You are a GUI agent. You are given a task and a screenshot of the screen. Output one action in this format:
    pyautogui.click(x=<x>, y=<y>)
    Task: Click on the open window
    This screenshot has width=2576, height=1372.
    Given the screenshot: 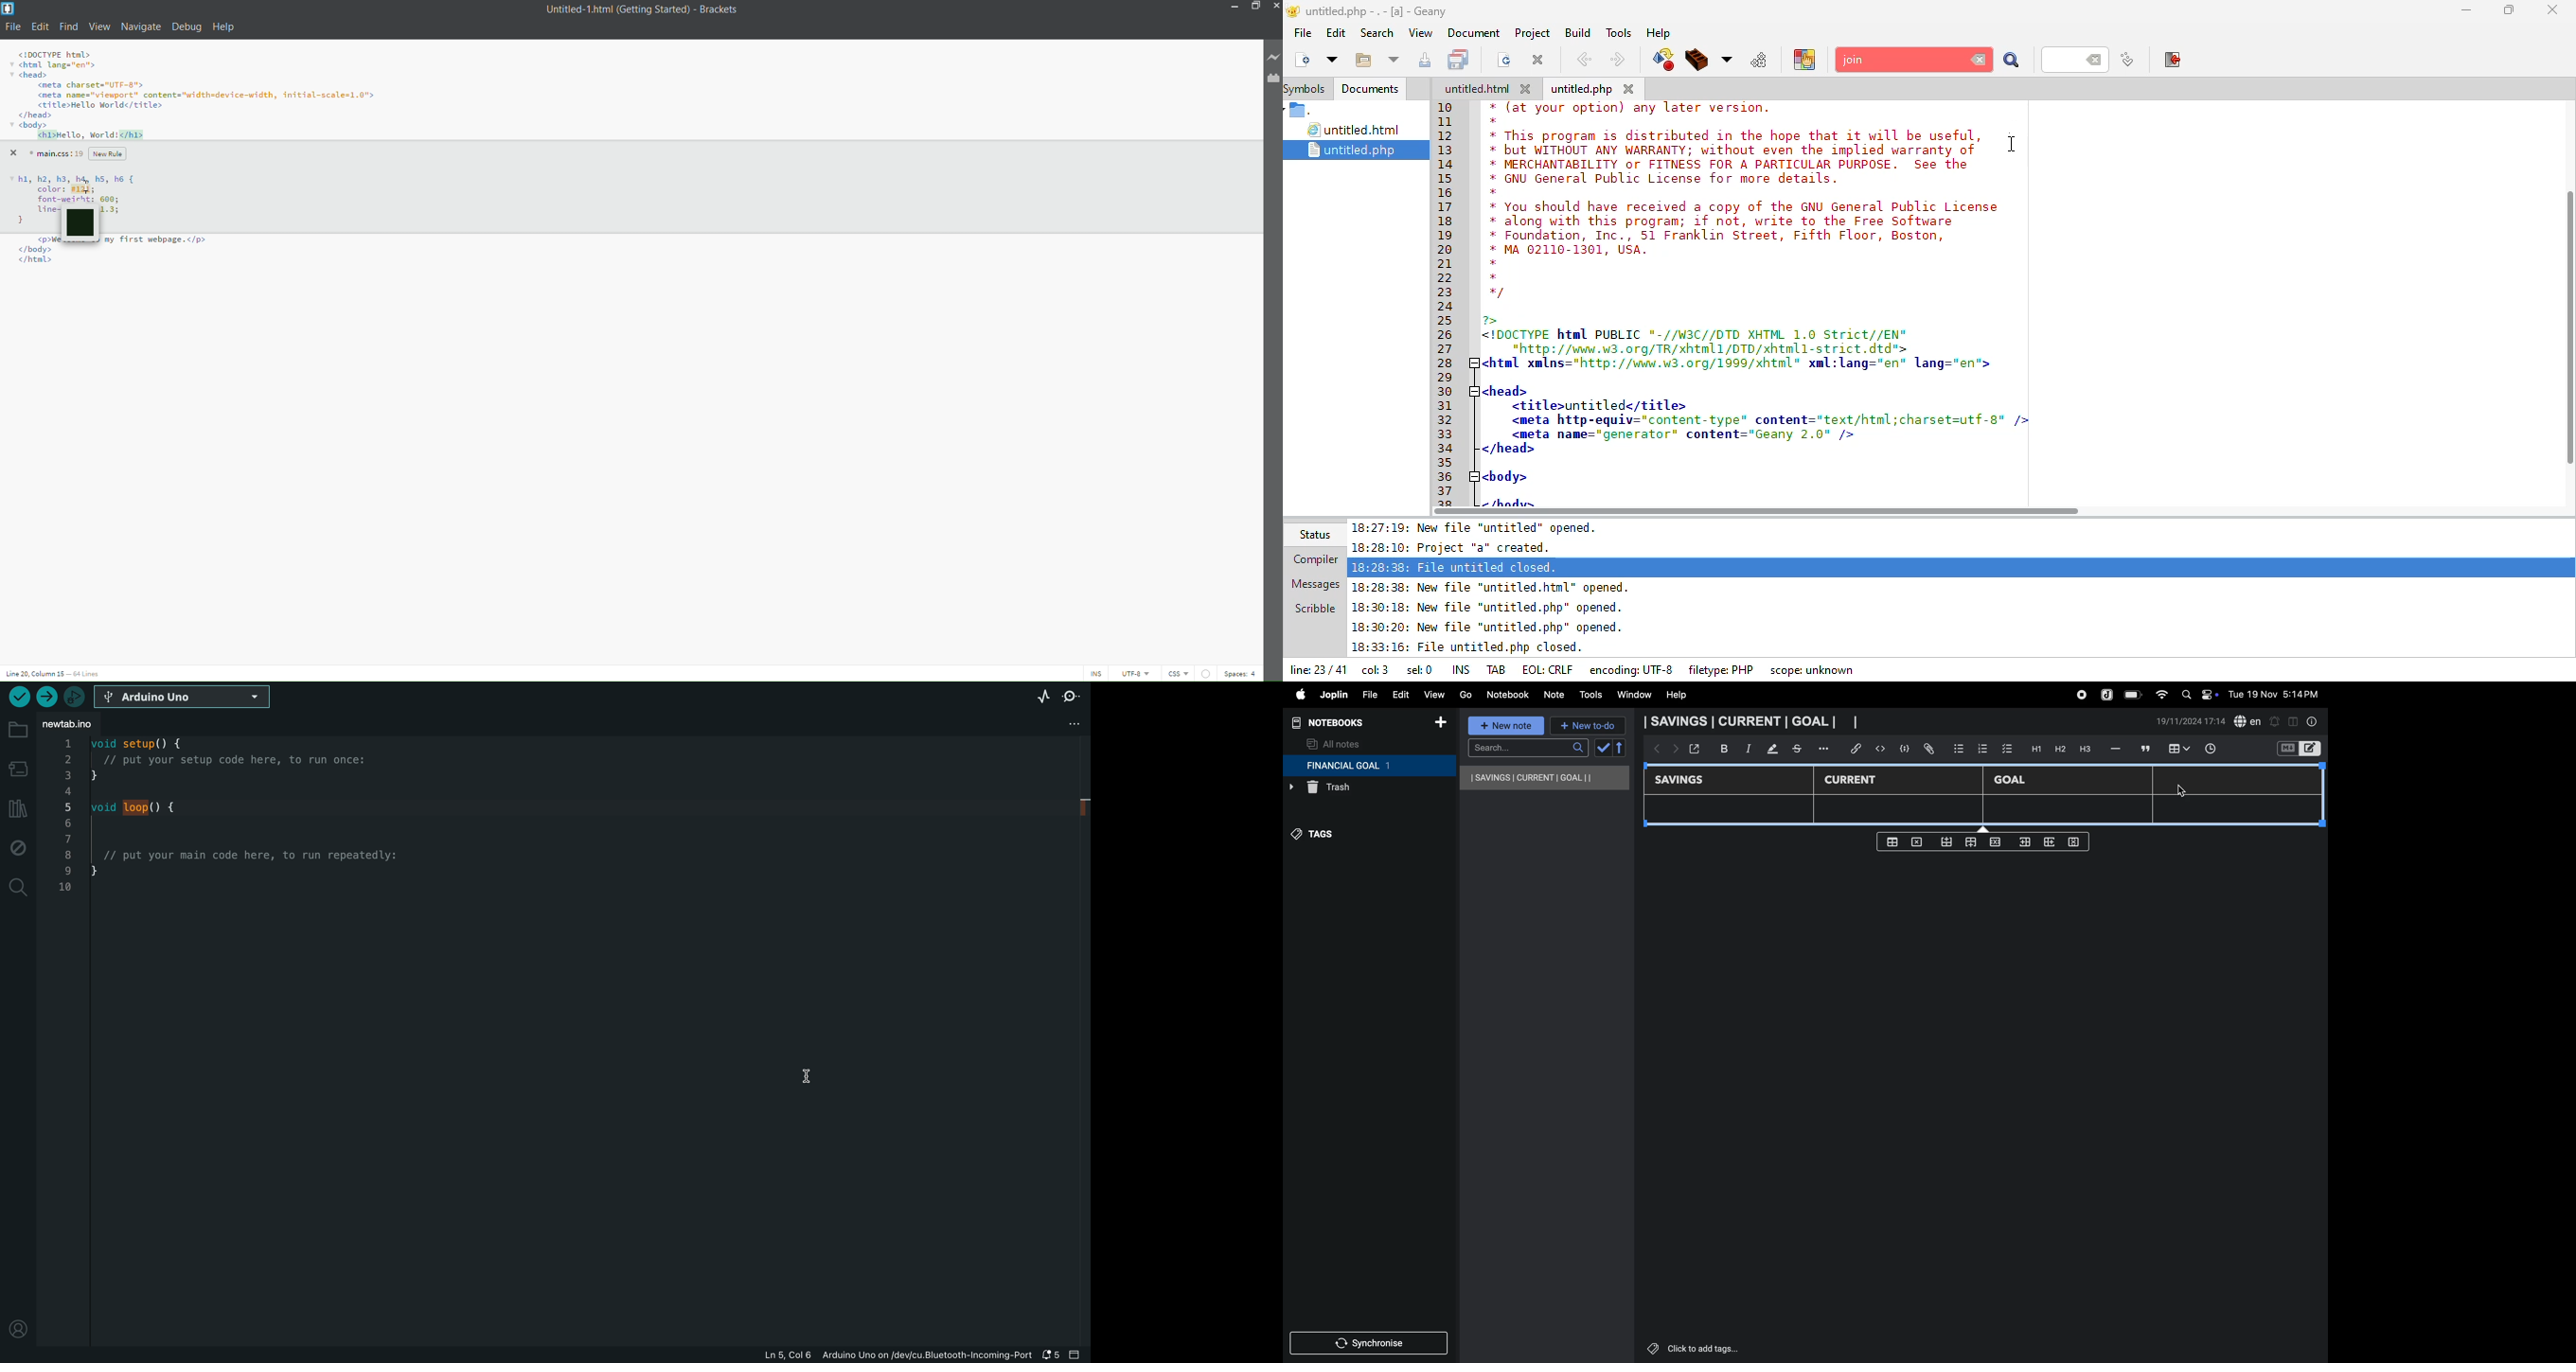 What is the action you would take?
    pyautogui.click(x=1693, y=749)
    